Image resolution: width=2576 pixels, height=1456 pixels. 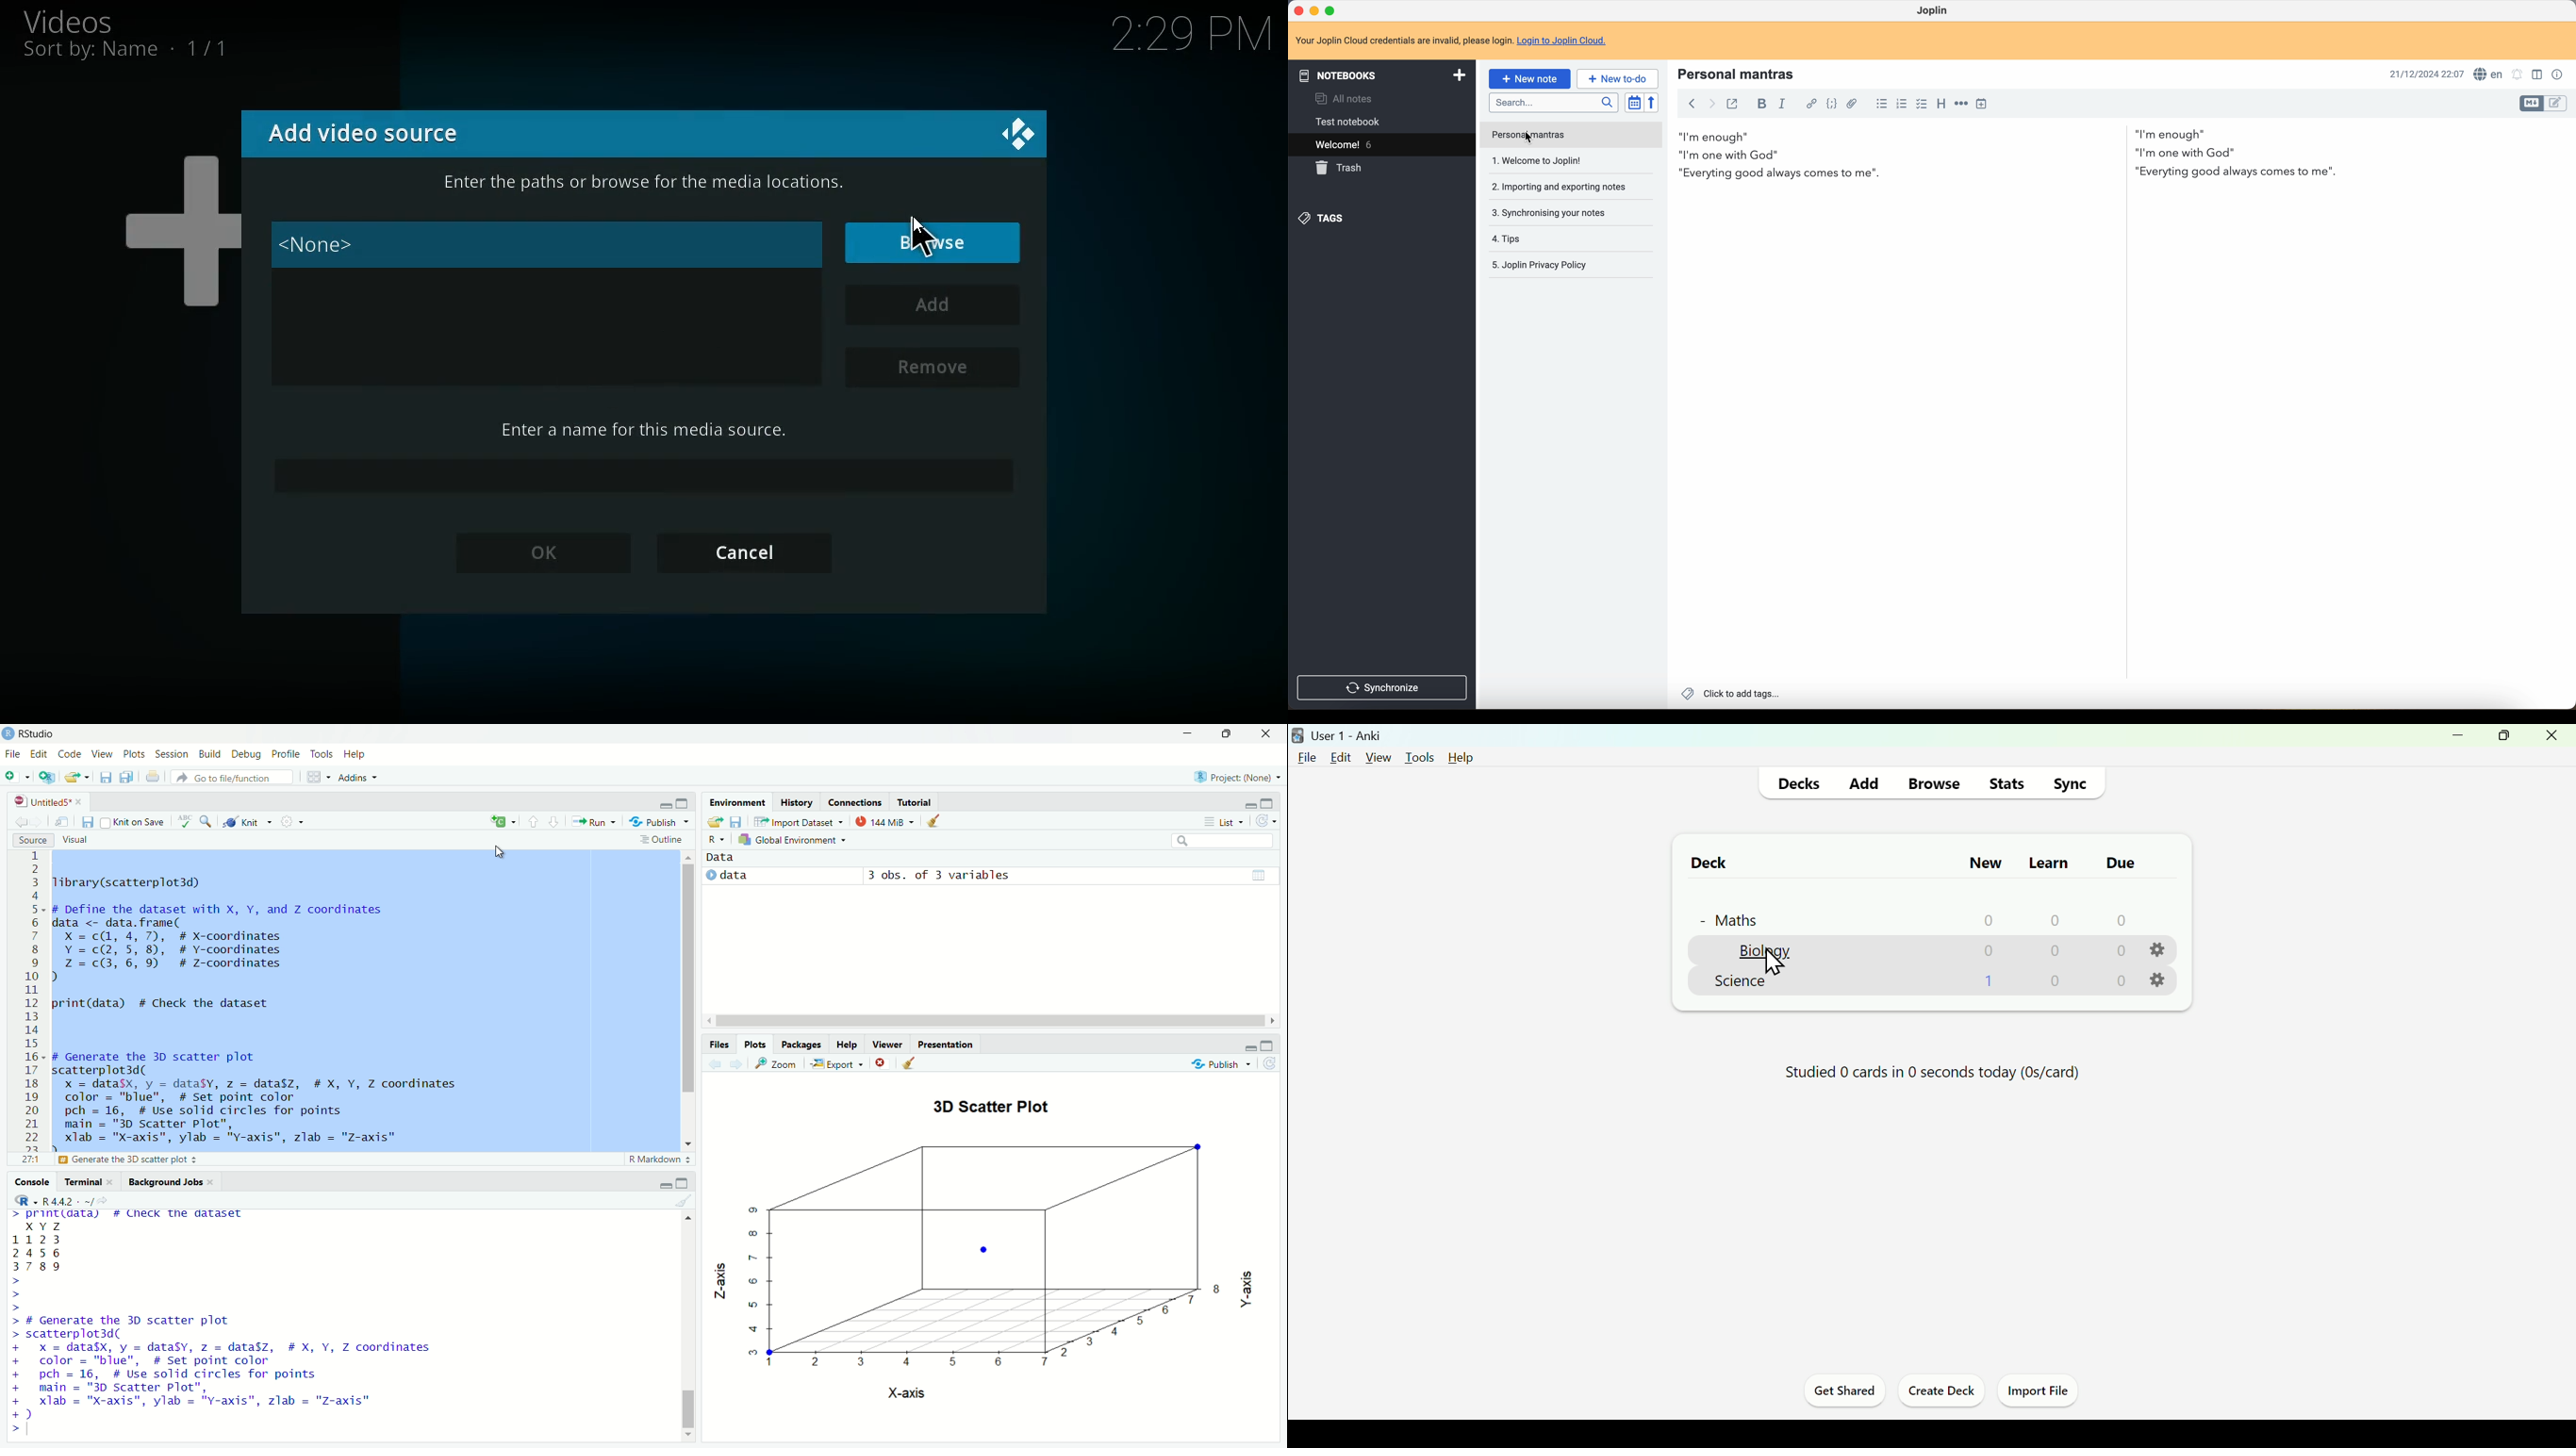 I want to click on edit, so click(x=1341, y=757).